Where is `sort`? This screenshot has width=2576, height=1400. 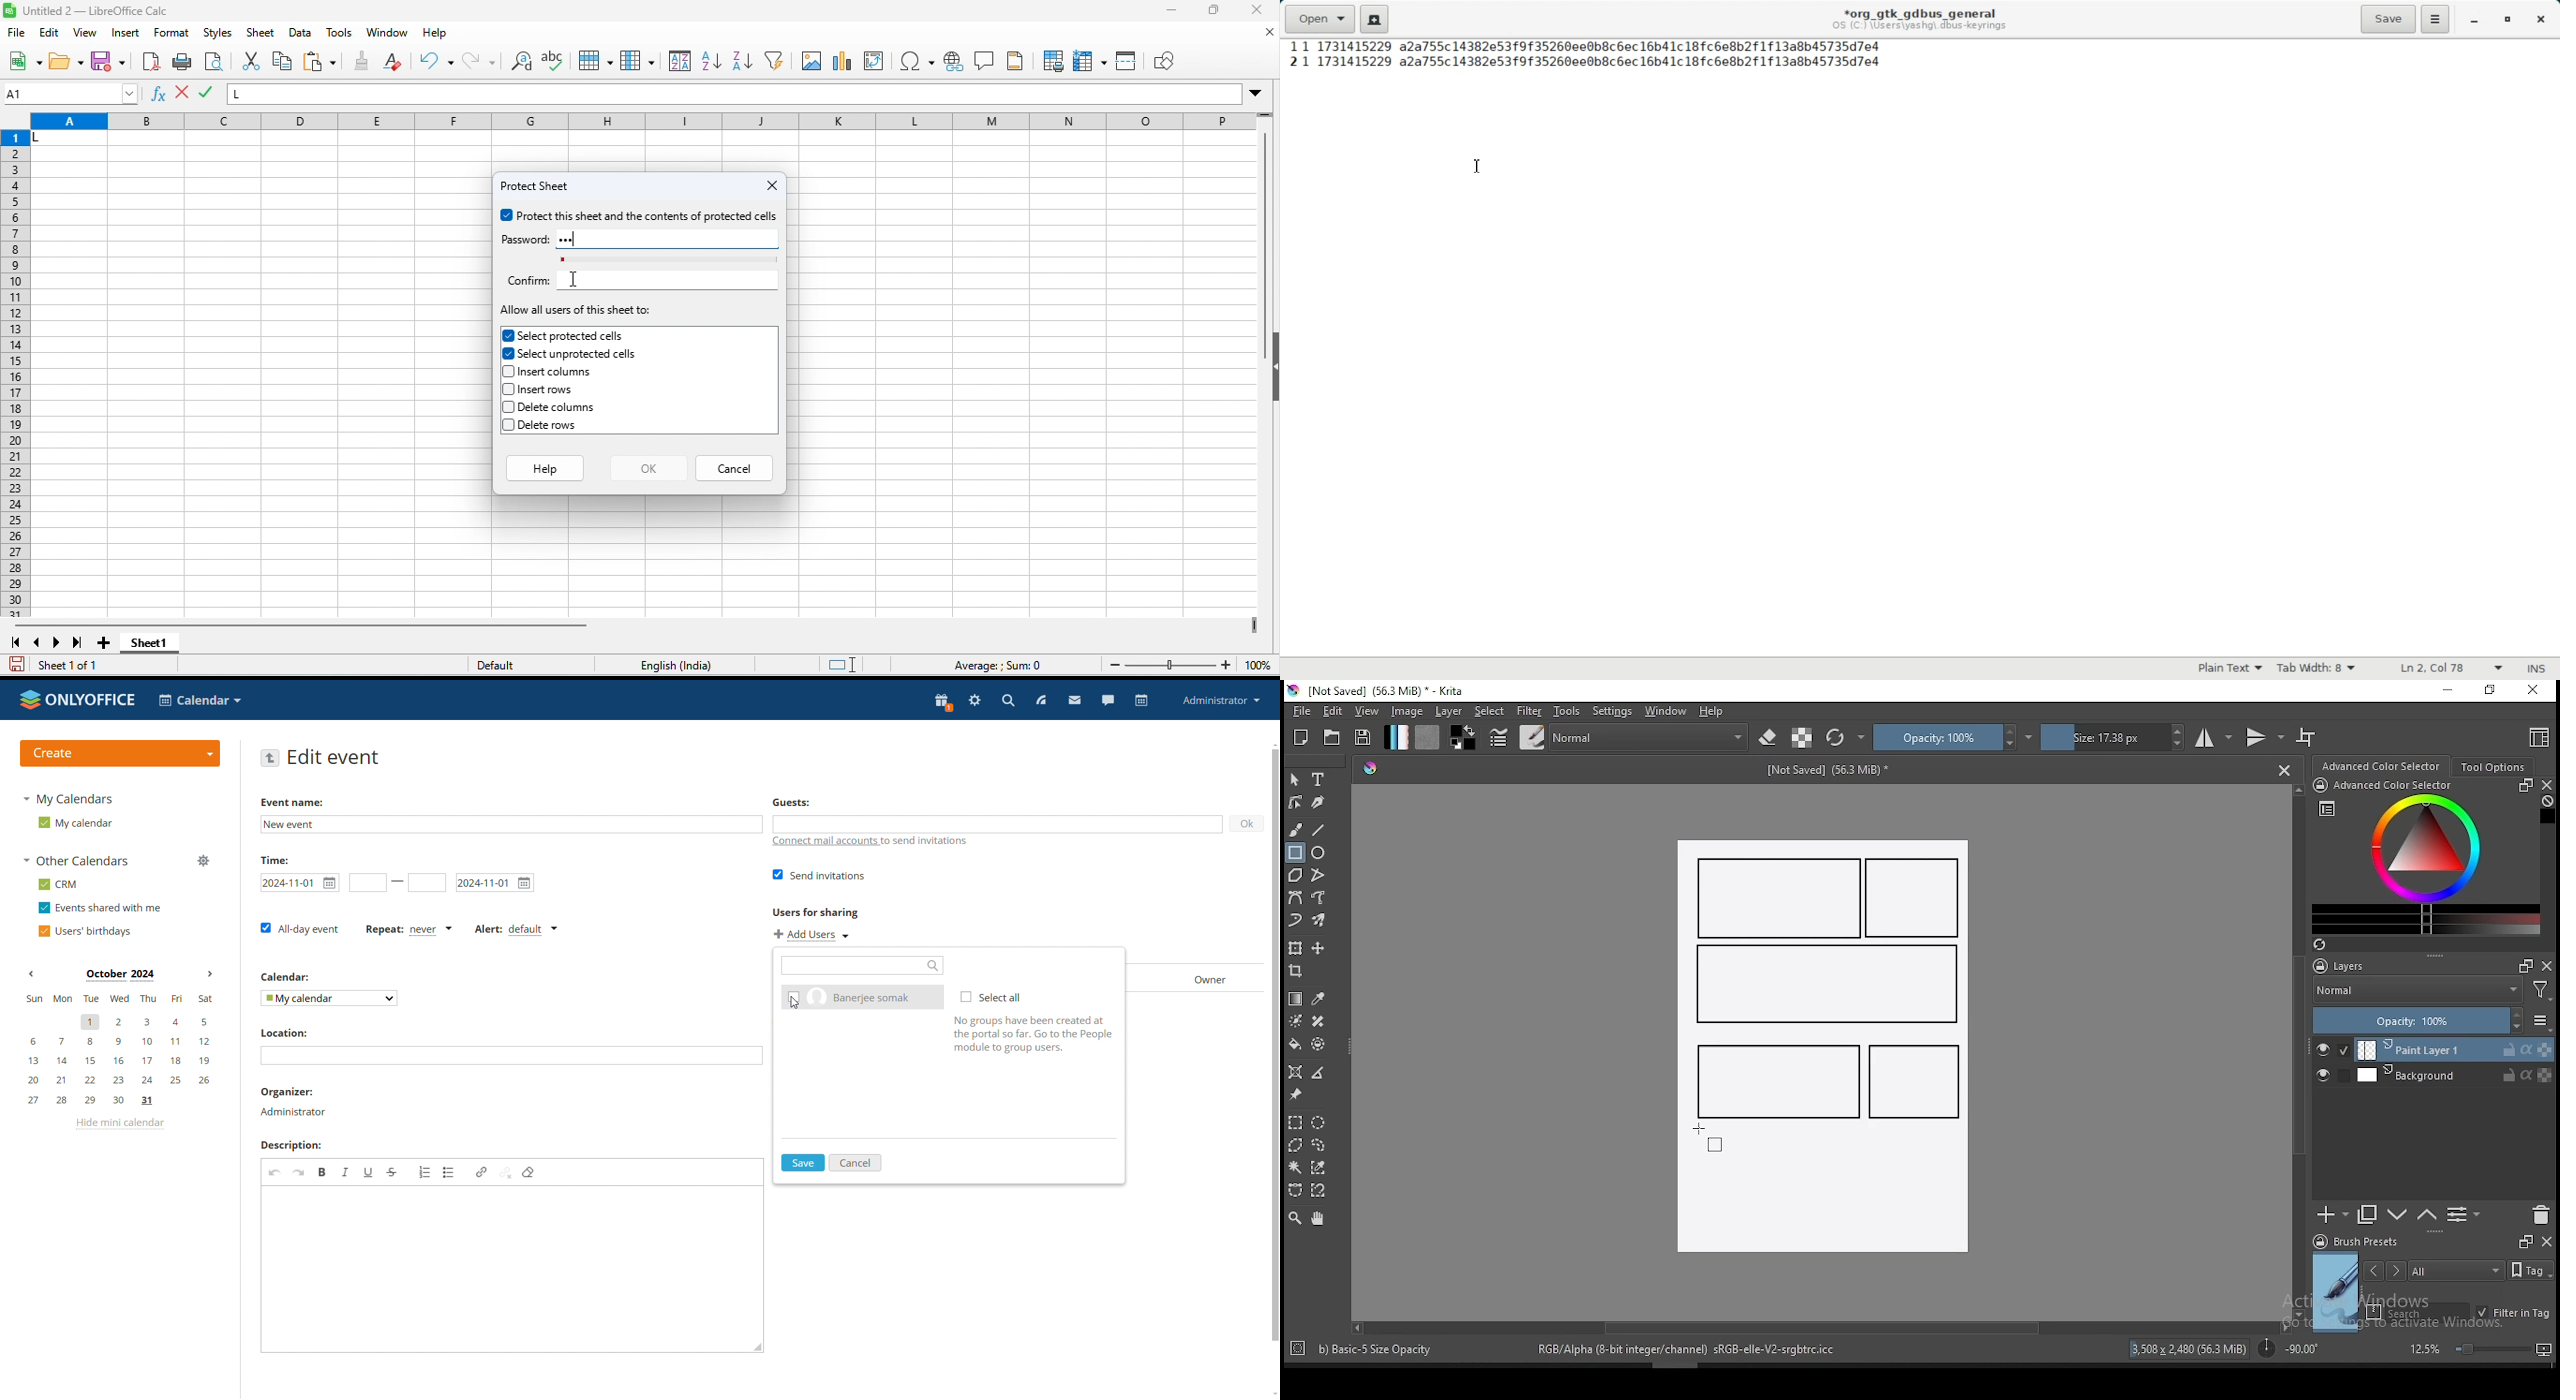
sort is located at coordinates (680, 60).